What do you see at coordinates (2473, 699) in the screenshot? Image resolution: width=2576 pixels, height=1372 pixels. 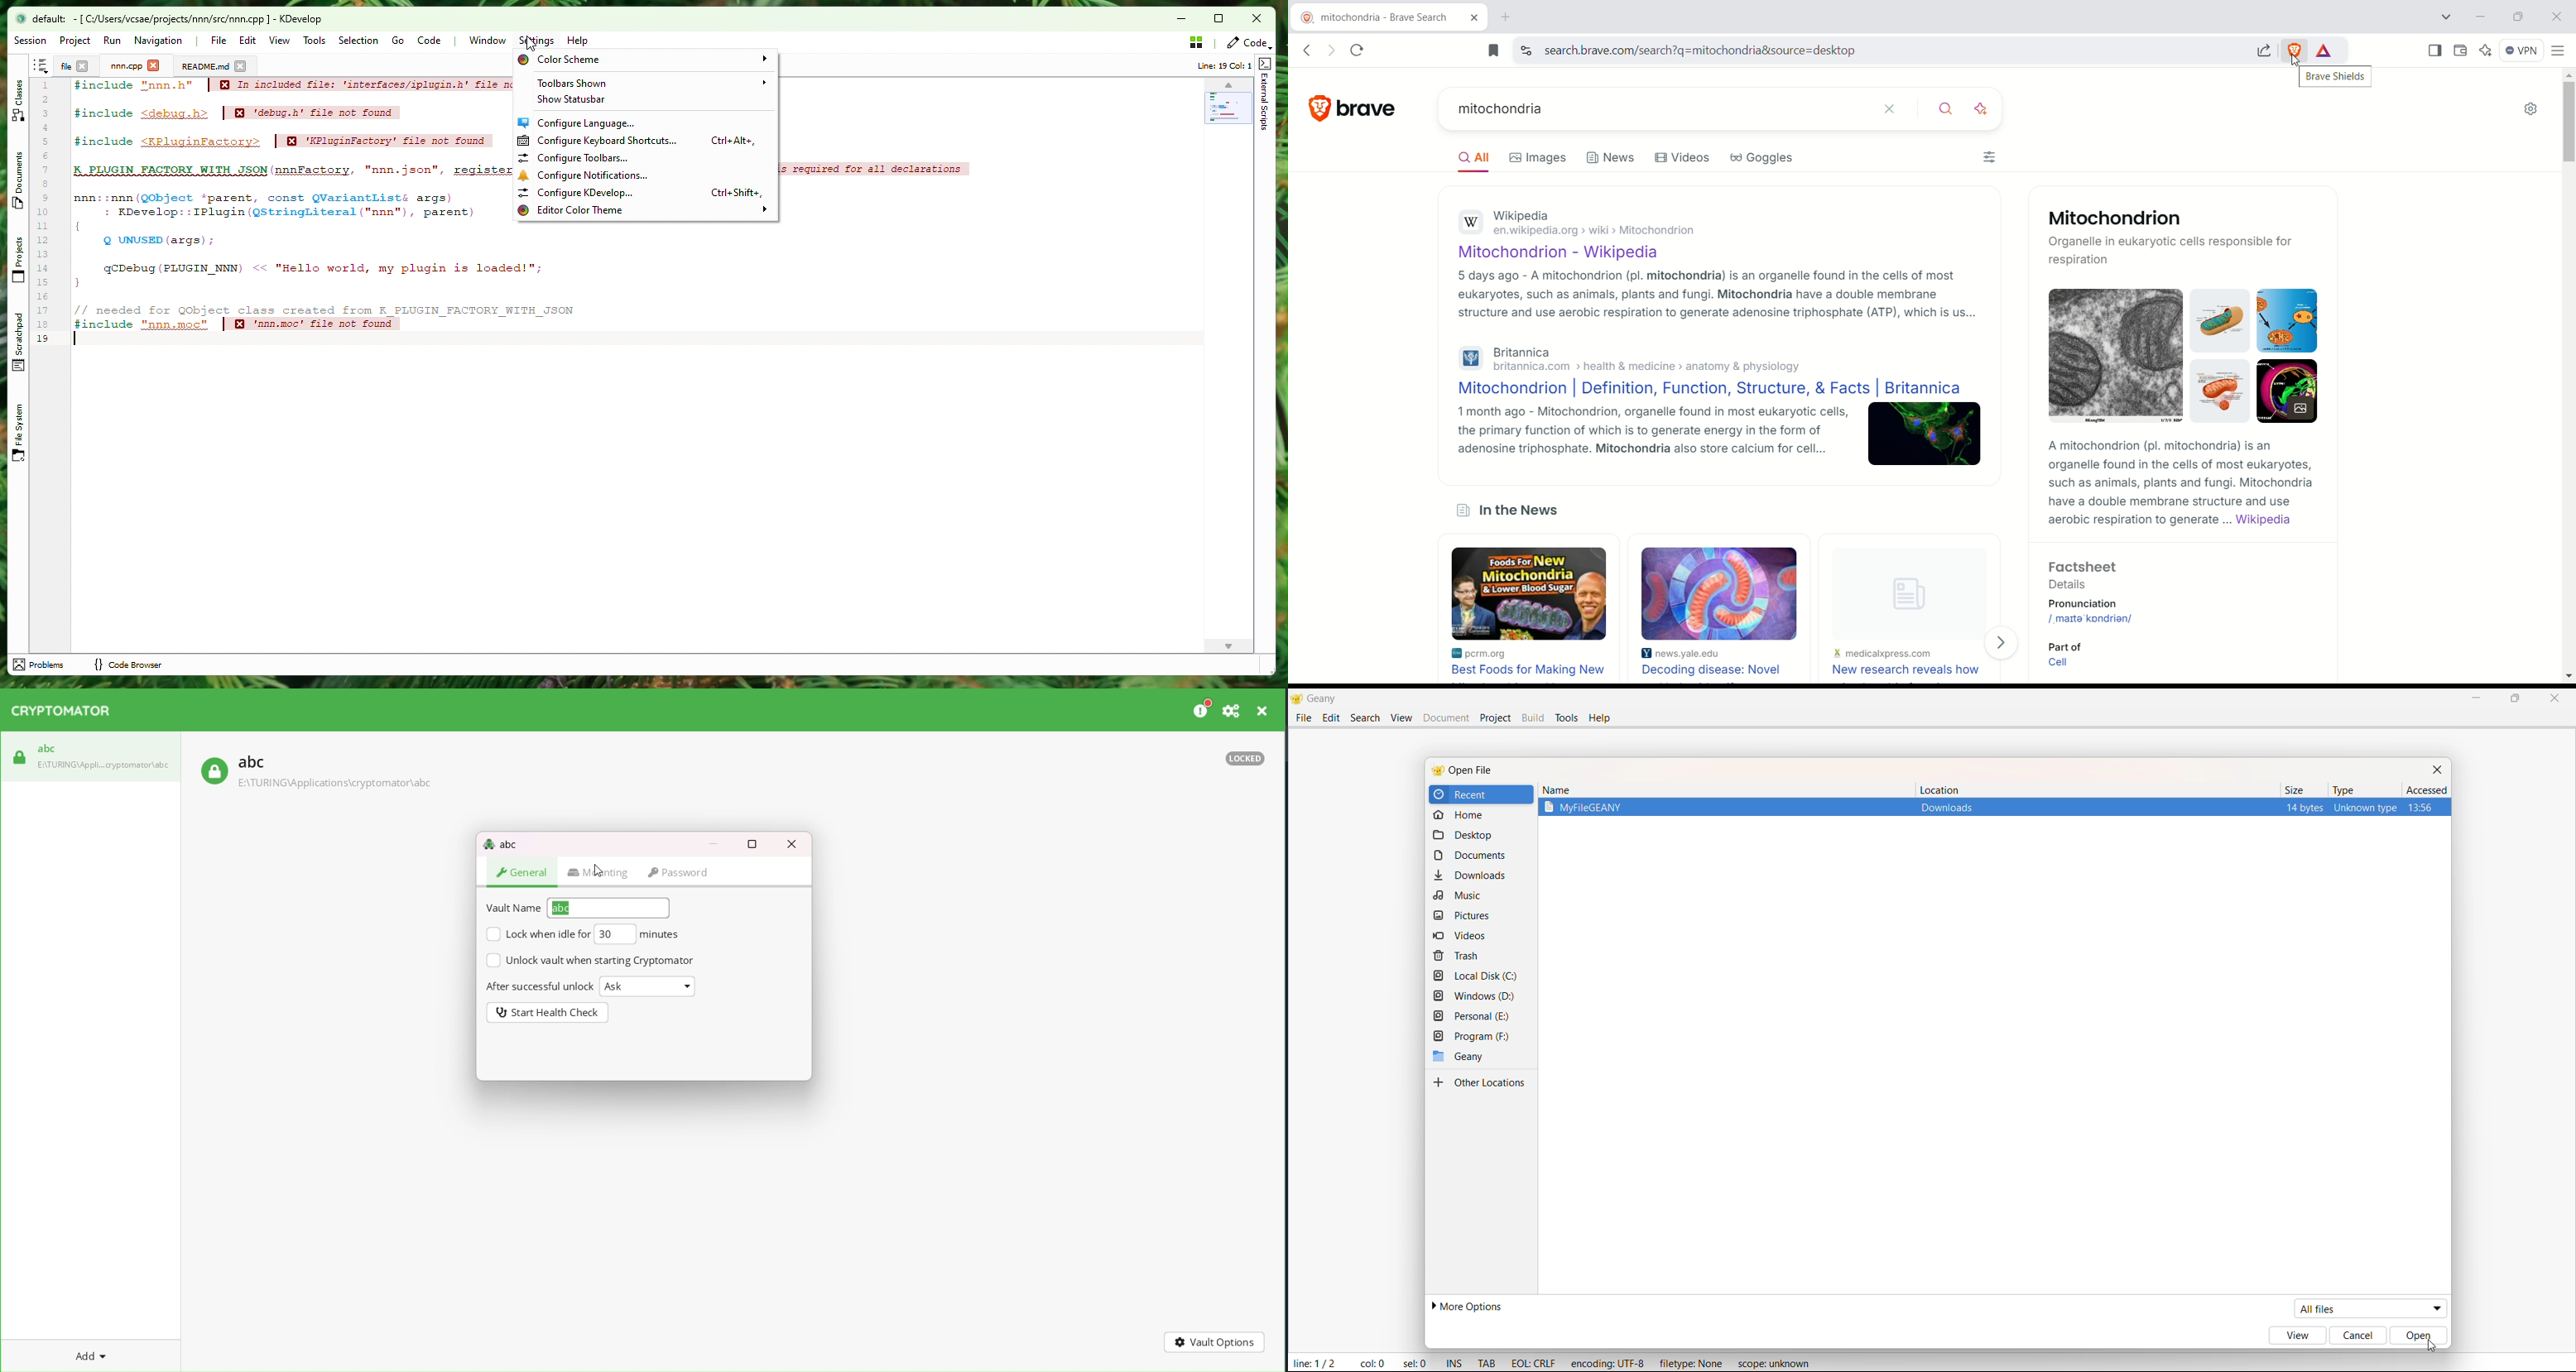 I see `Minimize` at bounding box center [2473, 699].